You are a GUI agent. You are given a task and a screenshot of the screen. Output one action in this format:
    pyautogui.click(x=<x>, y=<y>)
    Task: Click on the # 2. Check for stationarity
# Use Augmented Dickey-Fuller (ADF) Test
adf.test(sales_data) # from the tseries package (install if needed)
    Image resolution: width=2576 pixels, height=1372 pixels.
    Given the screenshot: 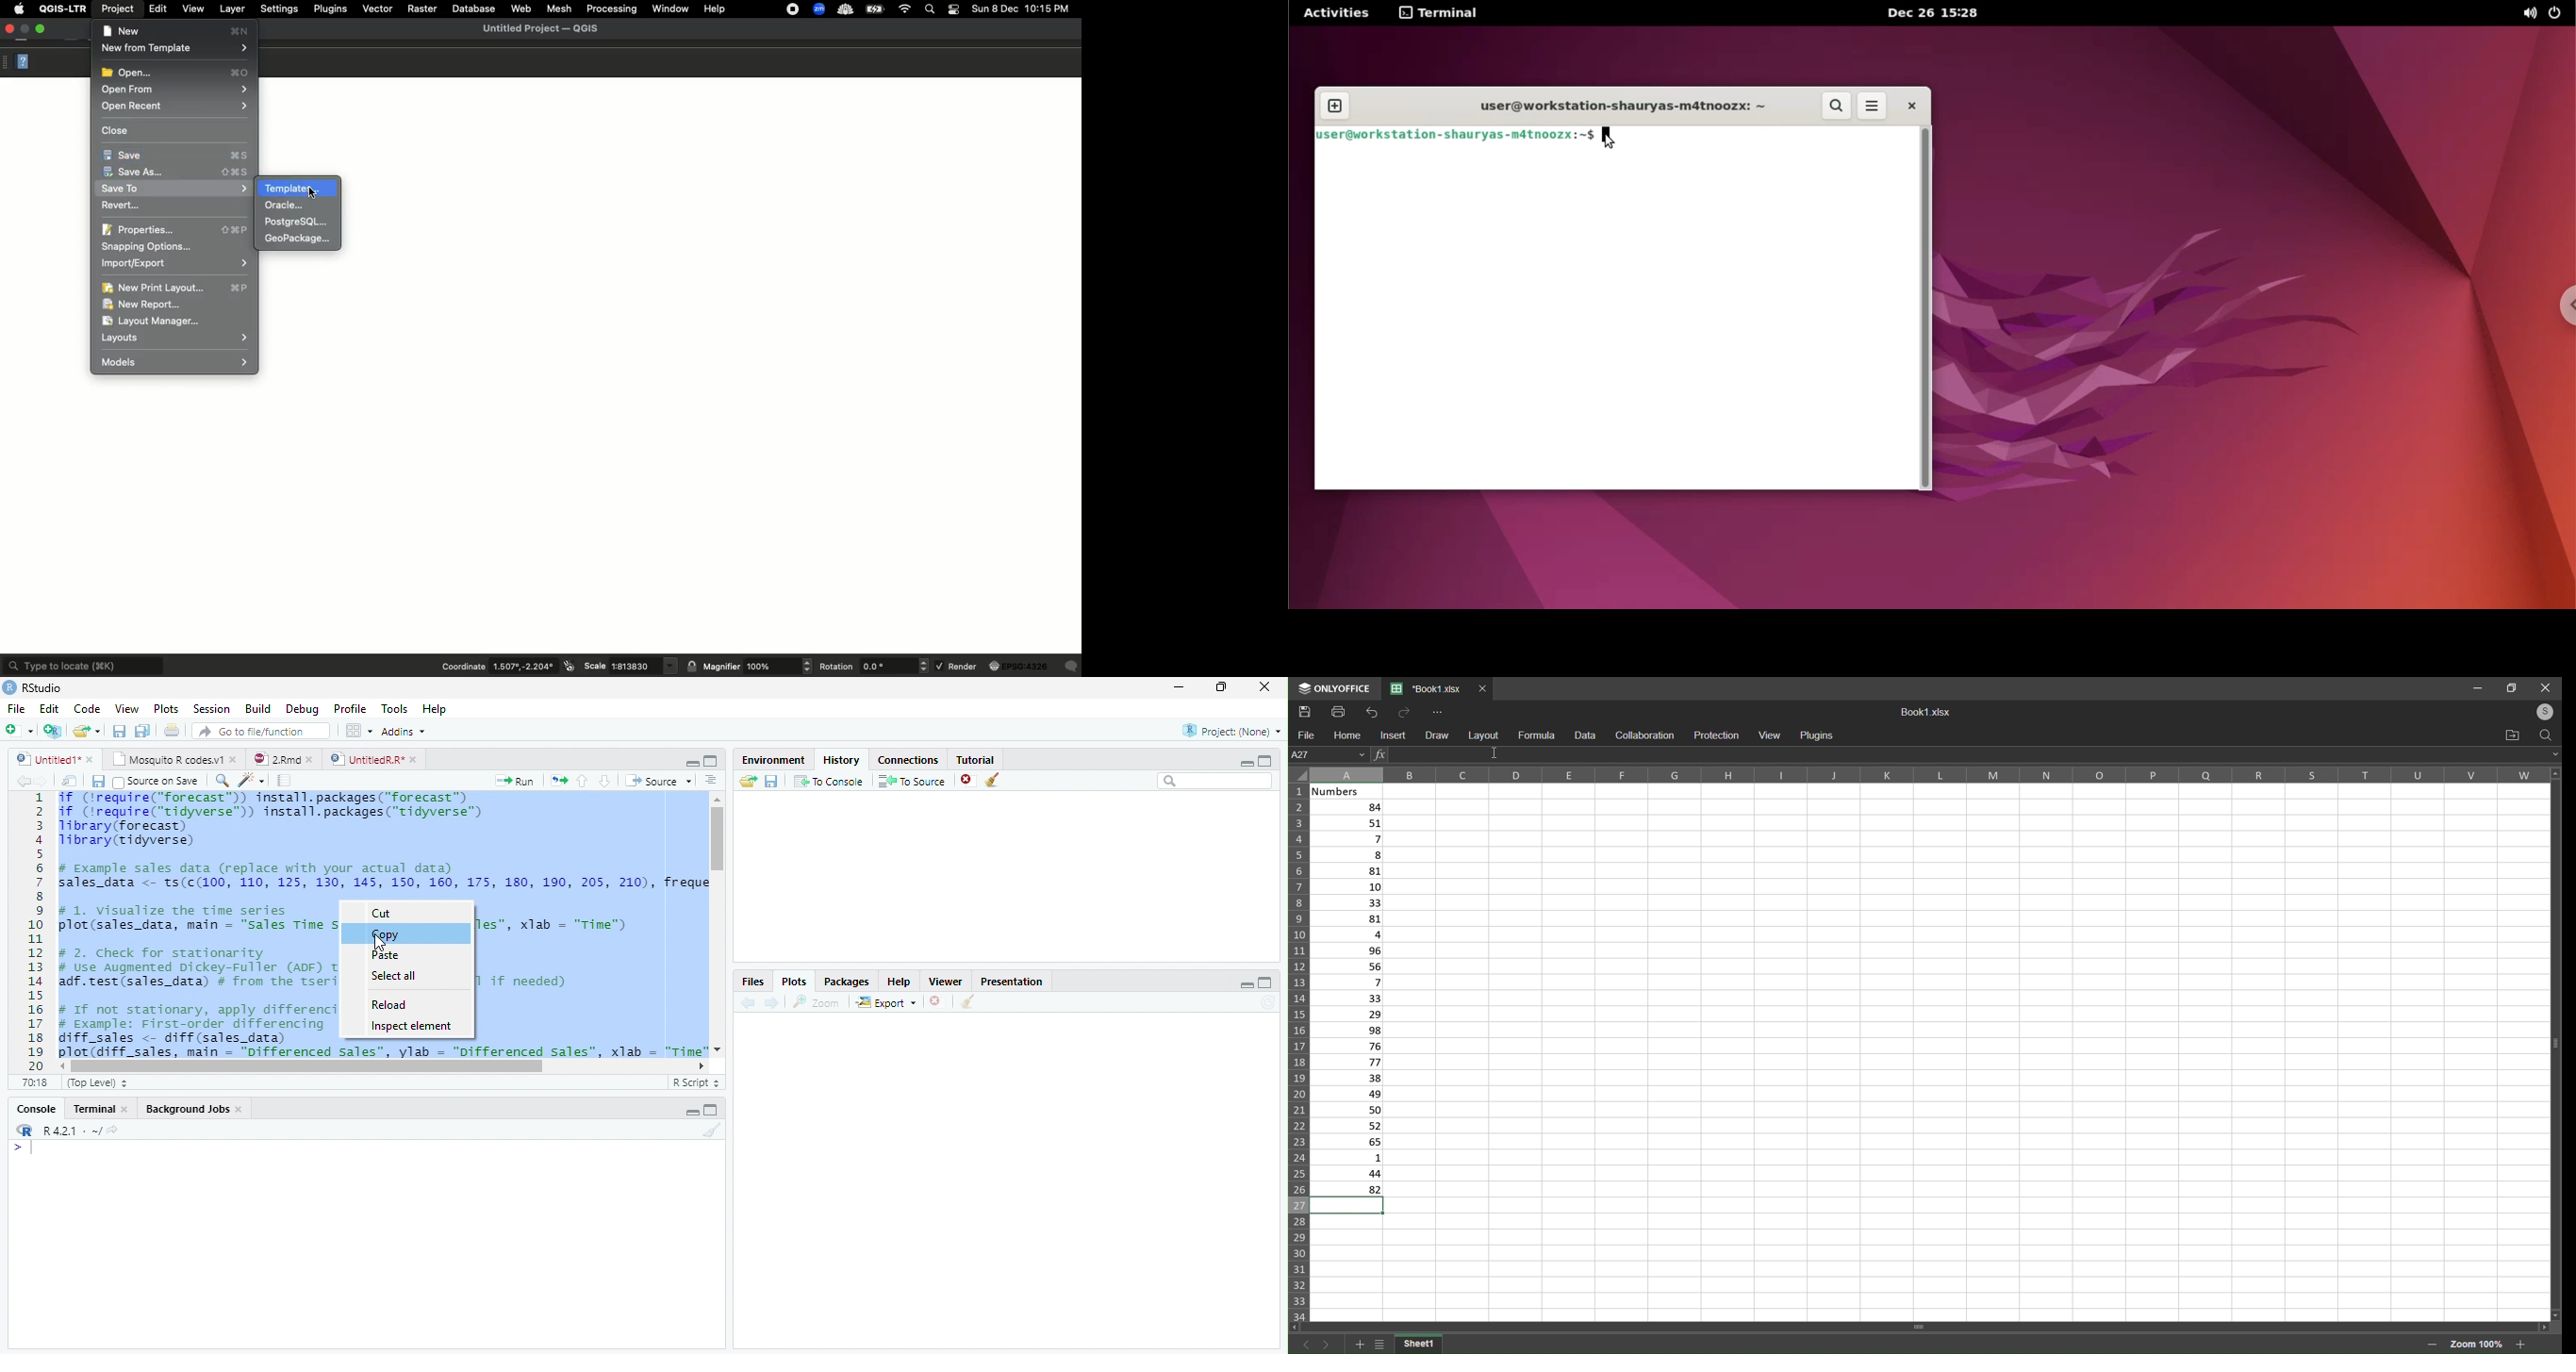 What is the action you would take?
    pyautogui.click(x=195, y=968)
    